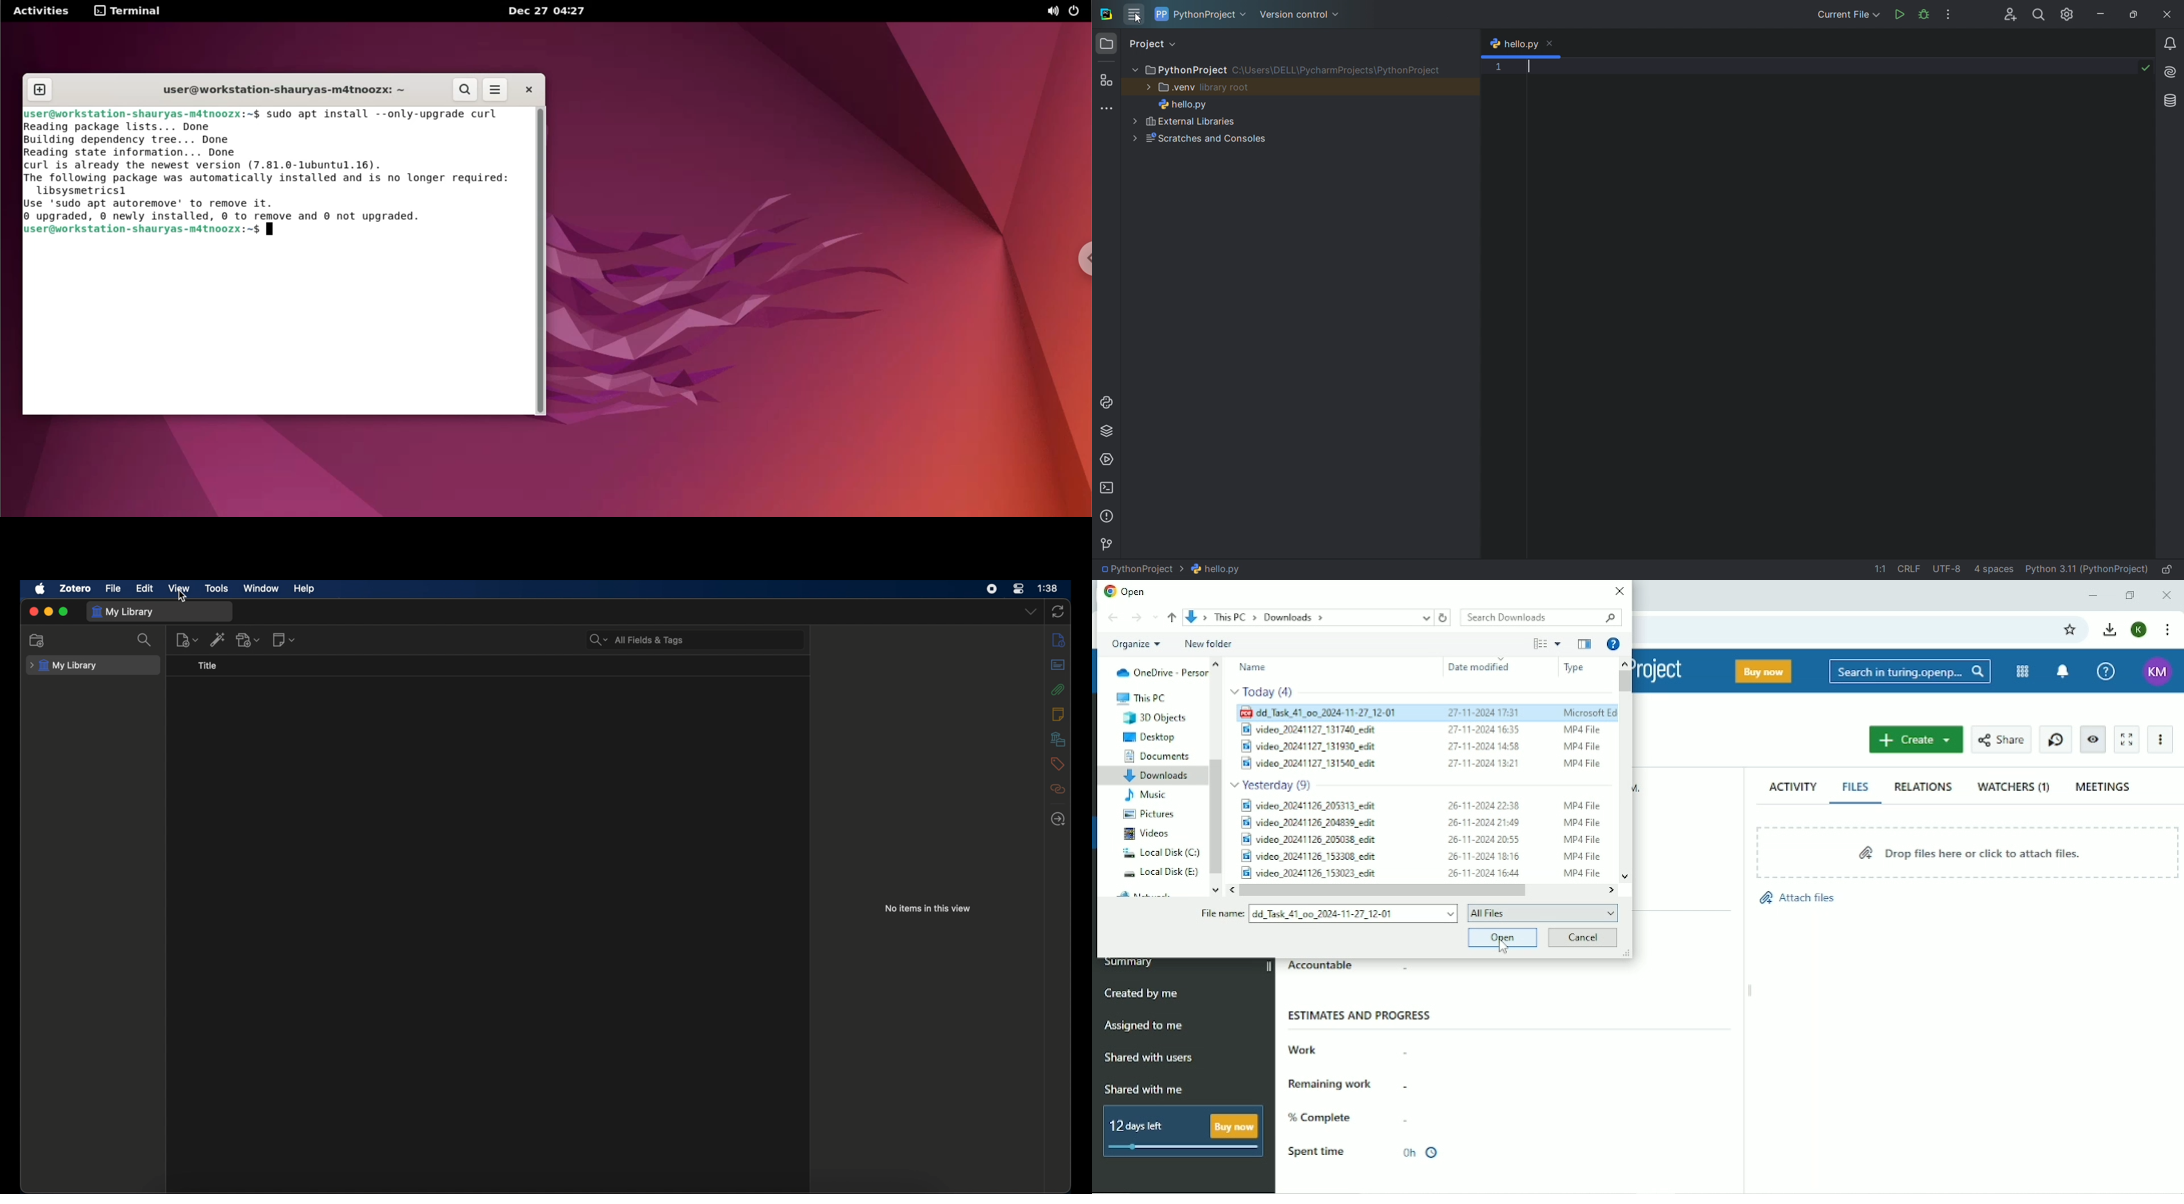 The width and height of the screenshot is (2184, 1204). What do you see at coordinates (1059, 764) in the screenshot?
I see `tags` at bounding box center [1059, 764].